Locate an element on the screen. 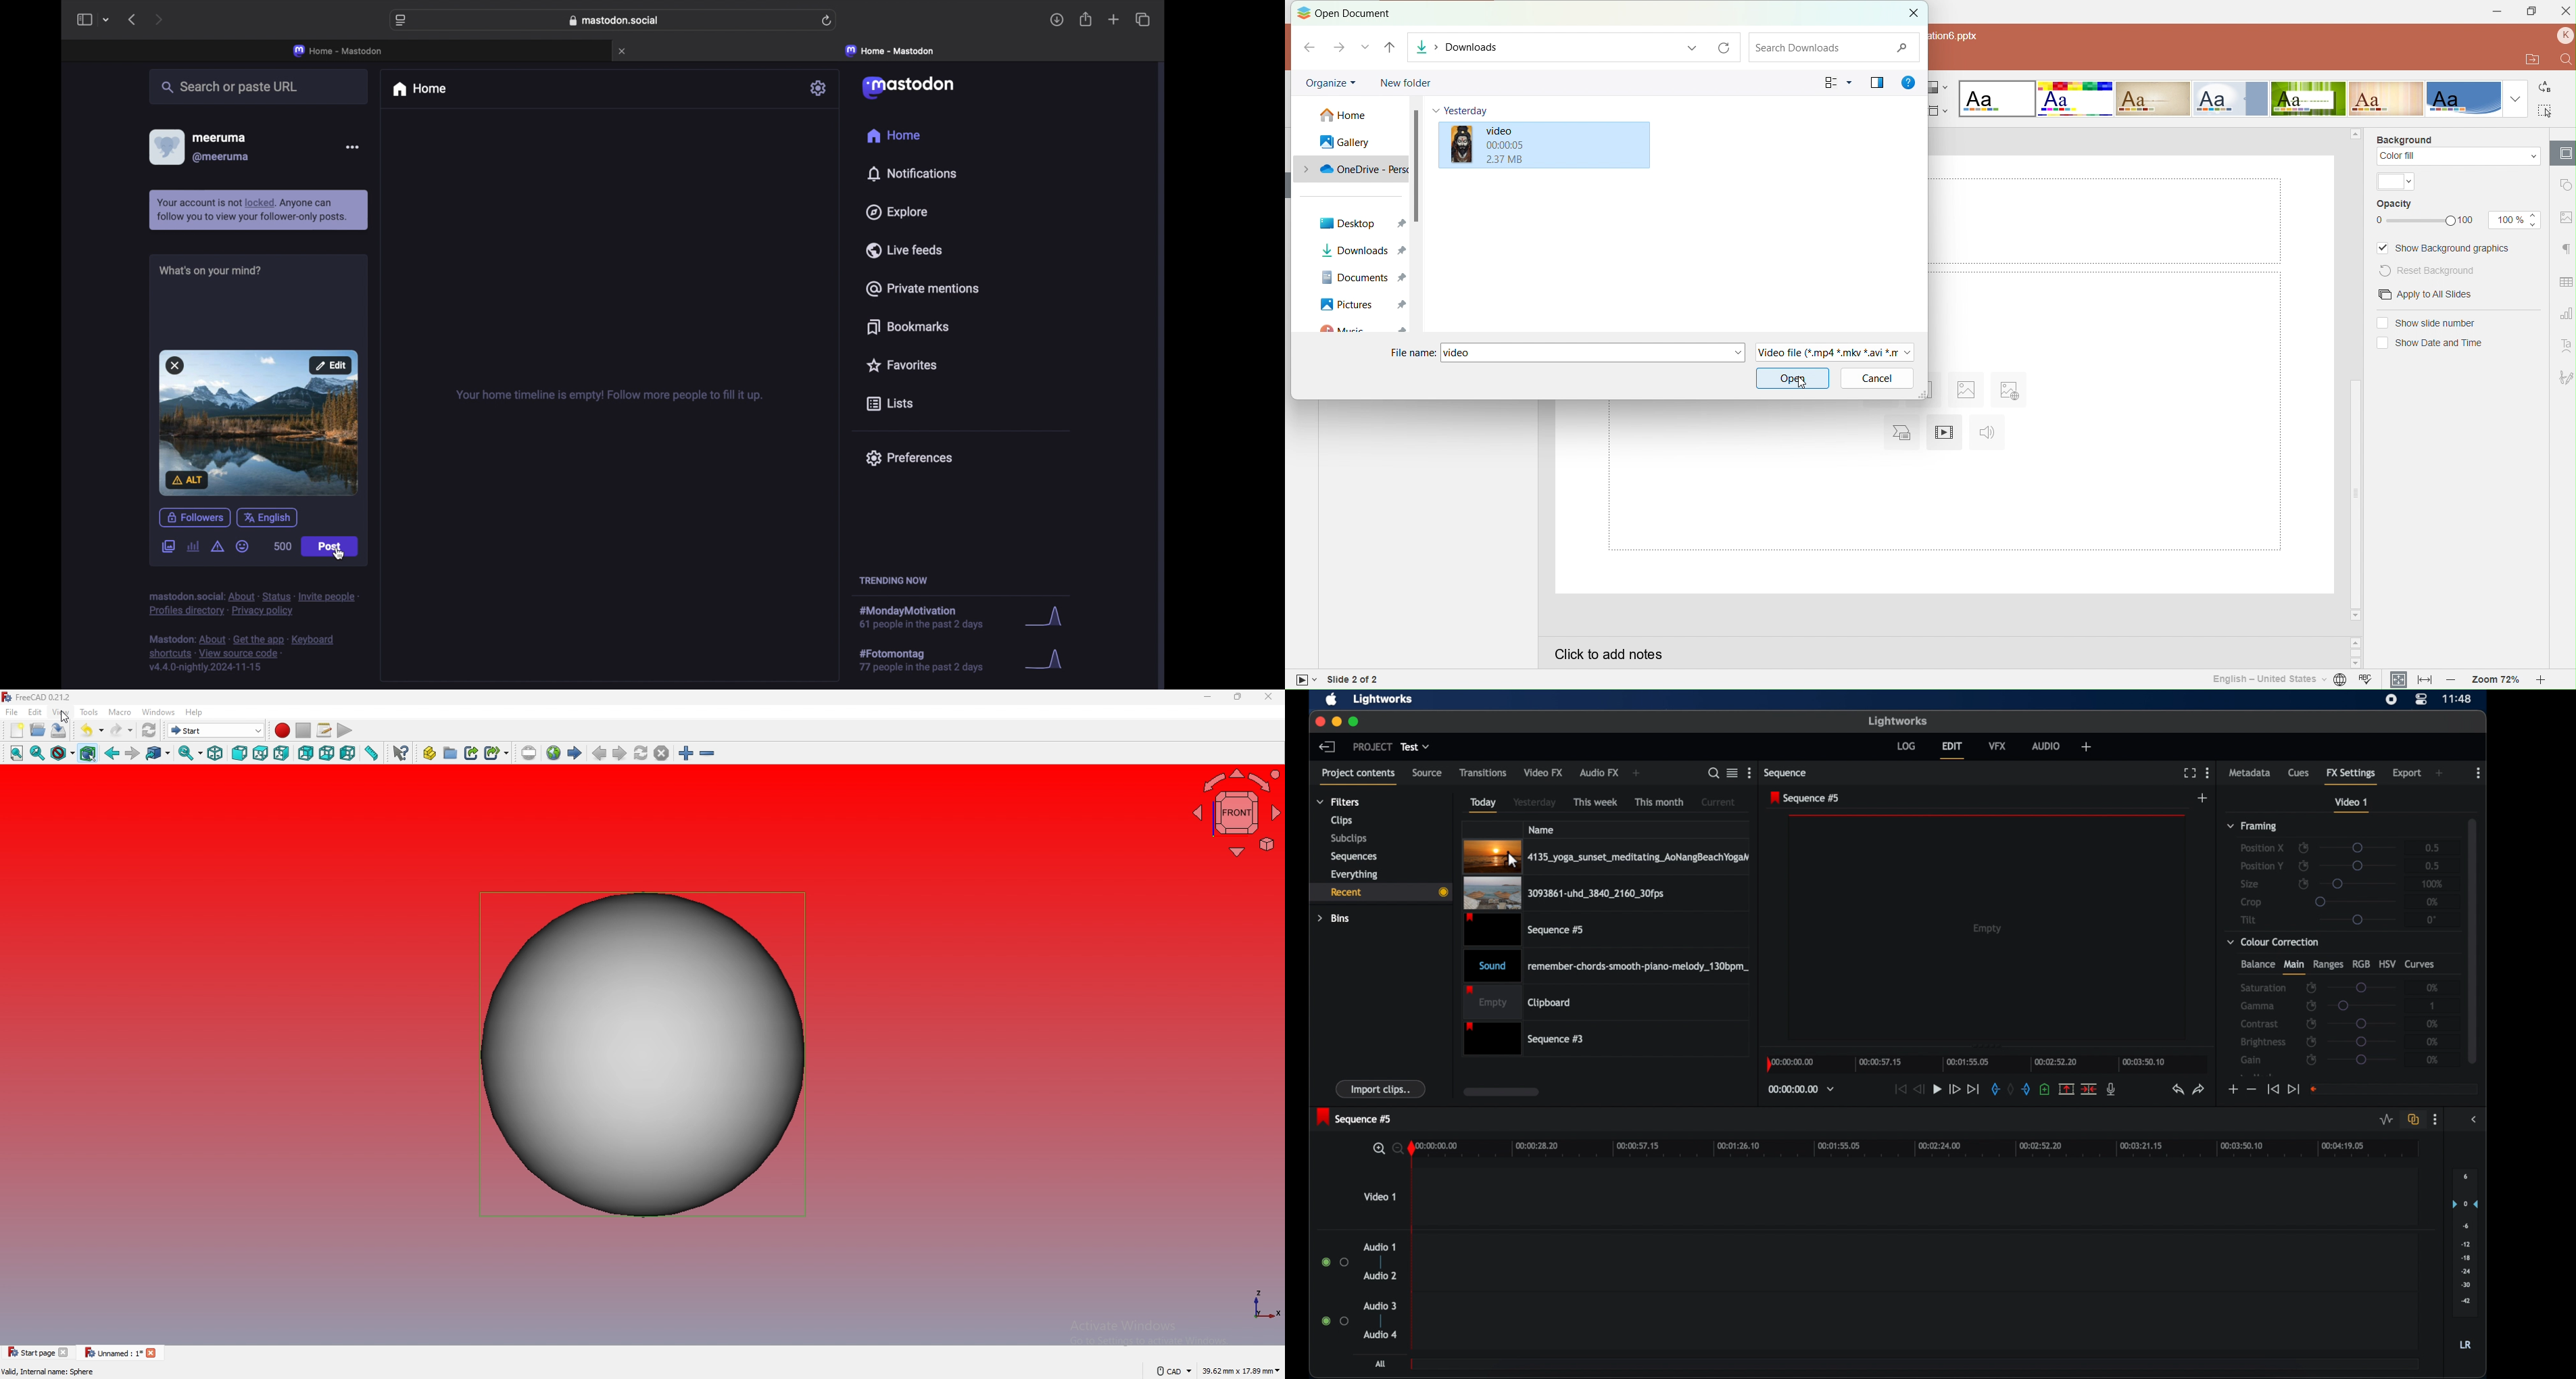 Image resolution: width=2576 pixels, height=1400 pixels. 0% is located at coordinates (2431, 988).